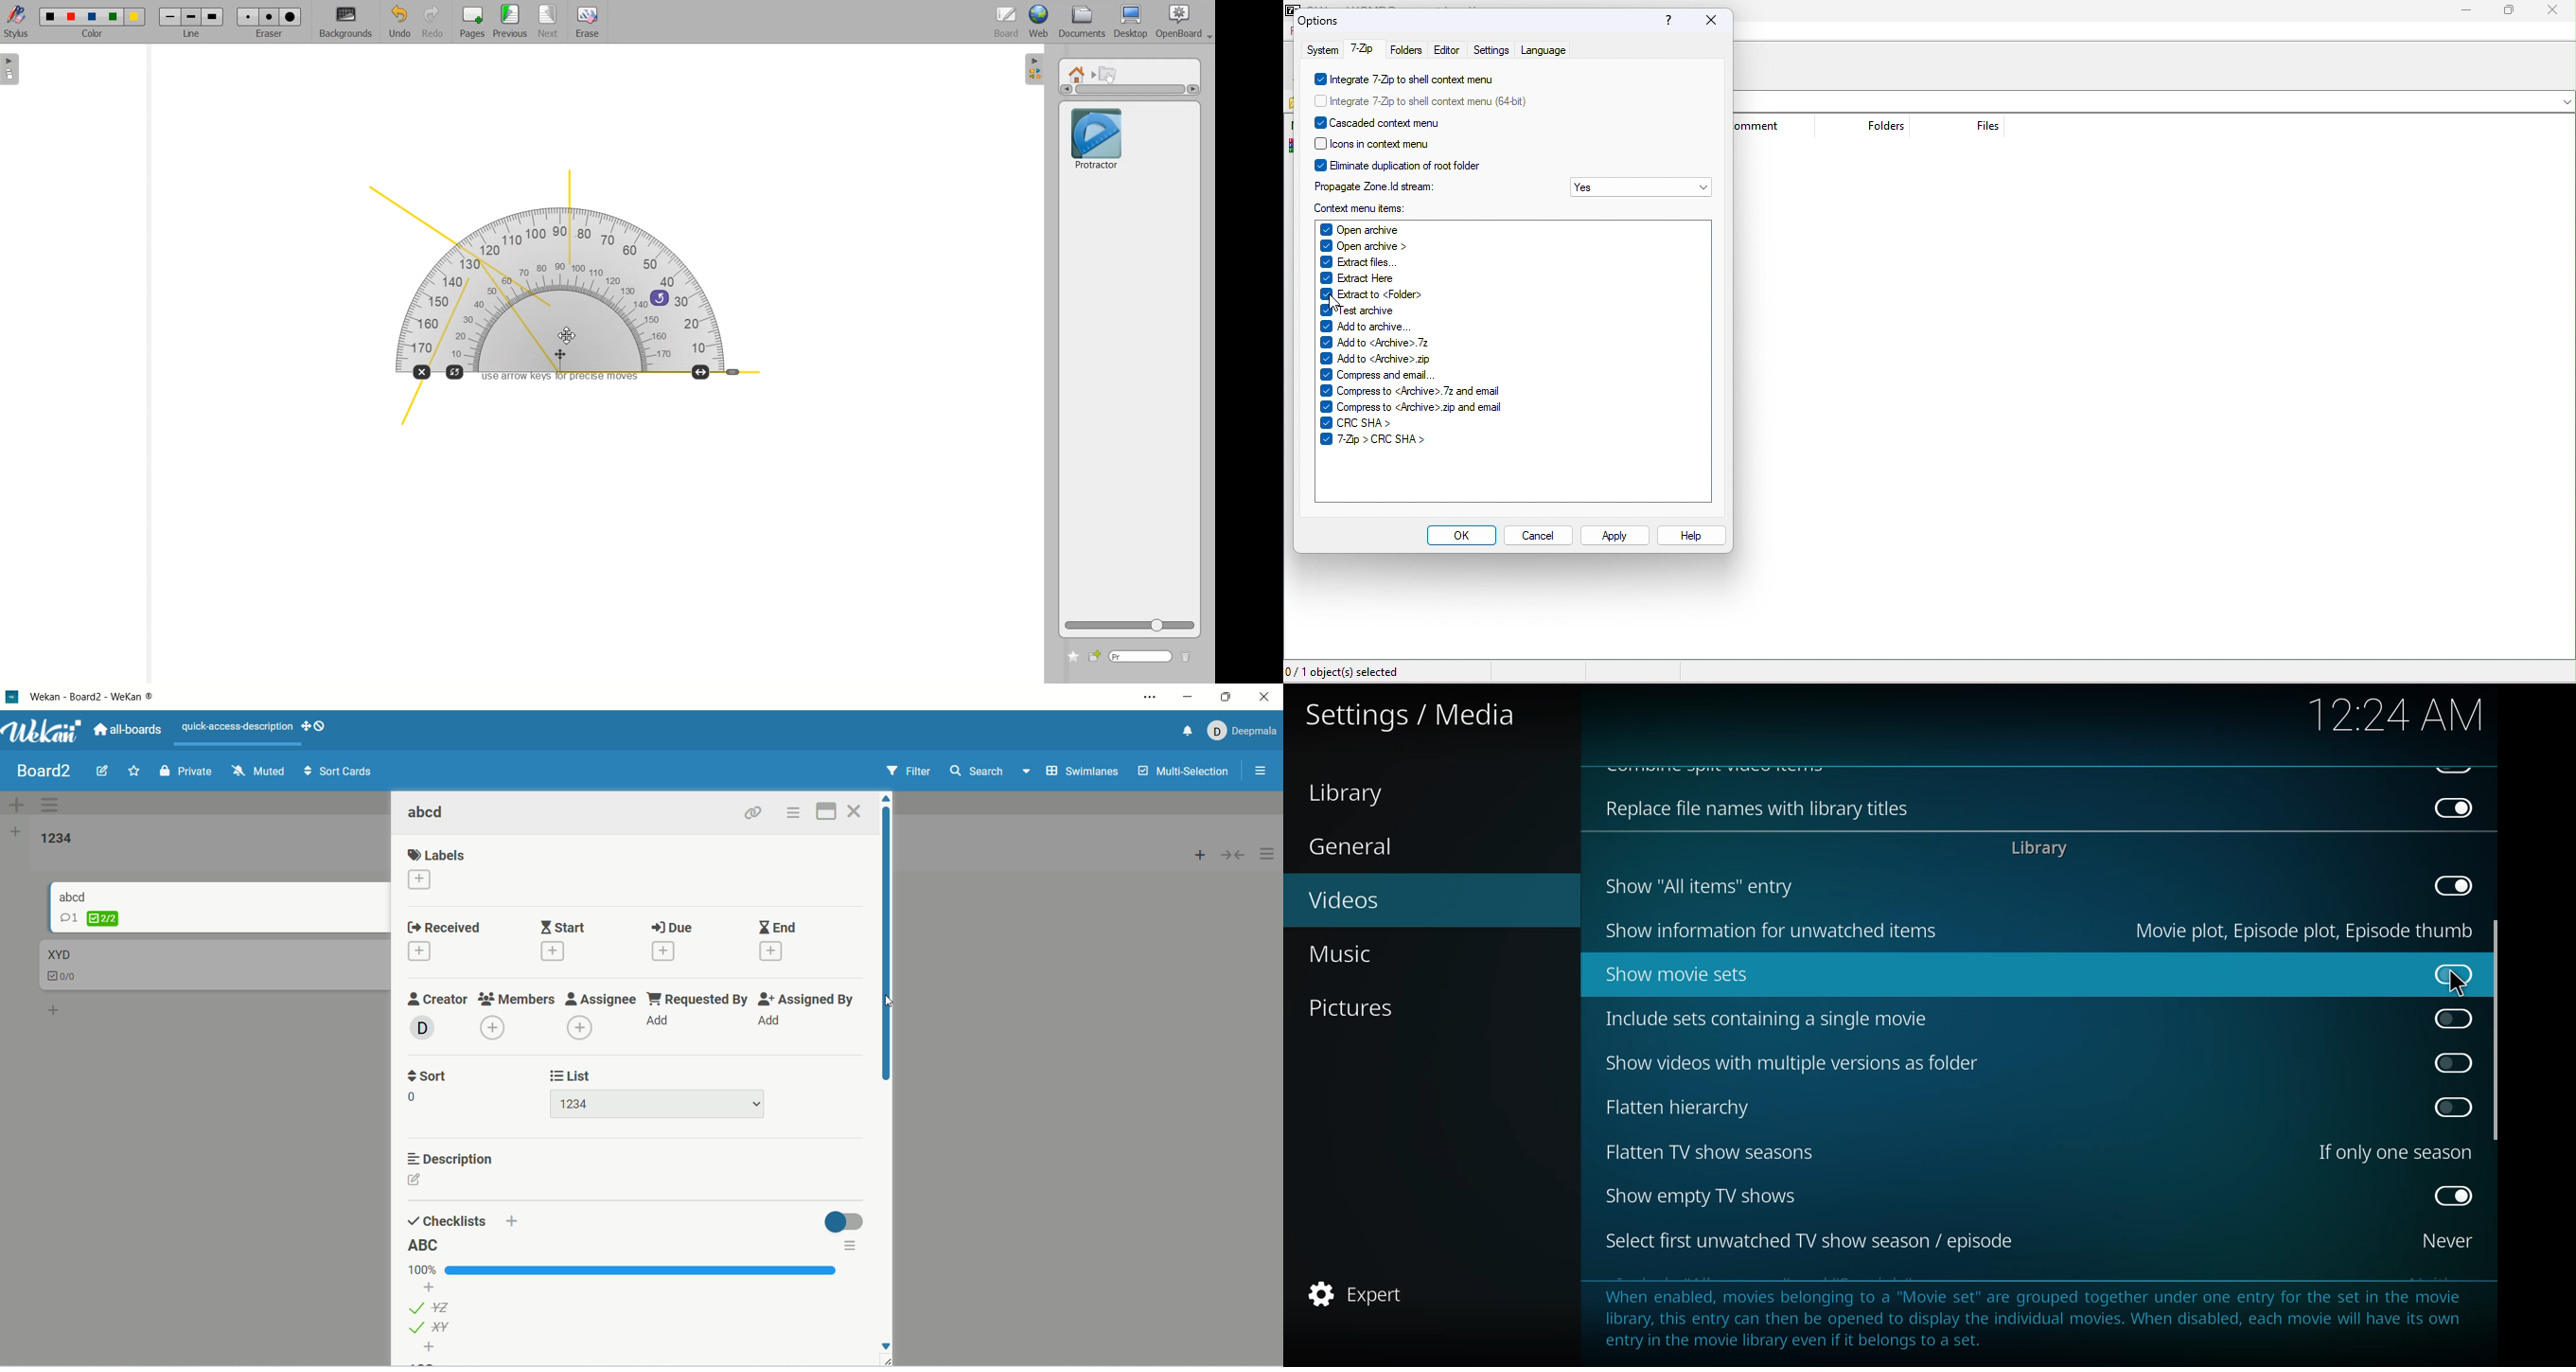 This screenshot has height=1372, width=2576. What do you see at coordinates (512, 22) in the screenshot?
I see `Previous` at bounding box center [512, 22].